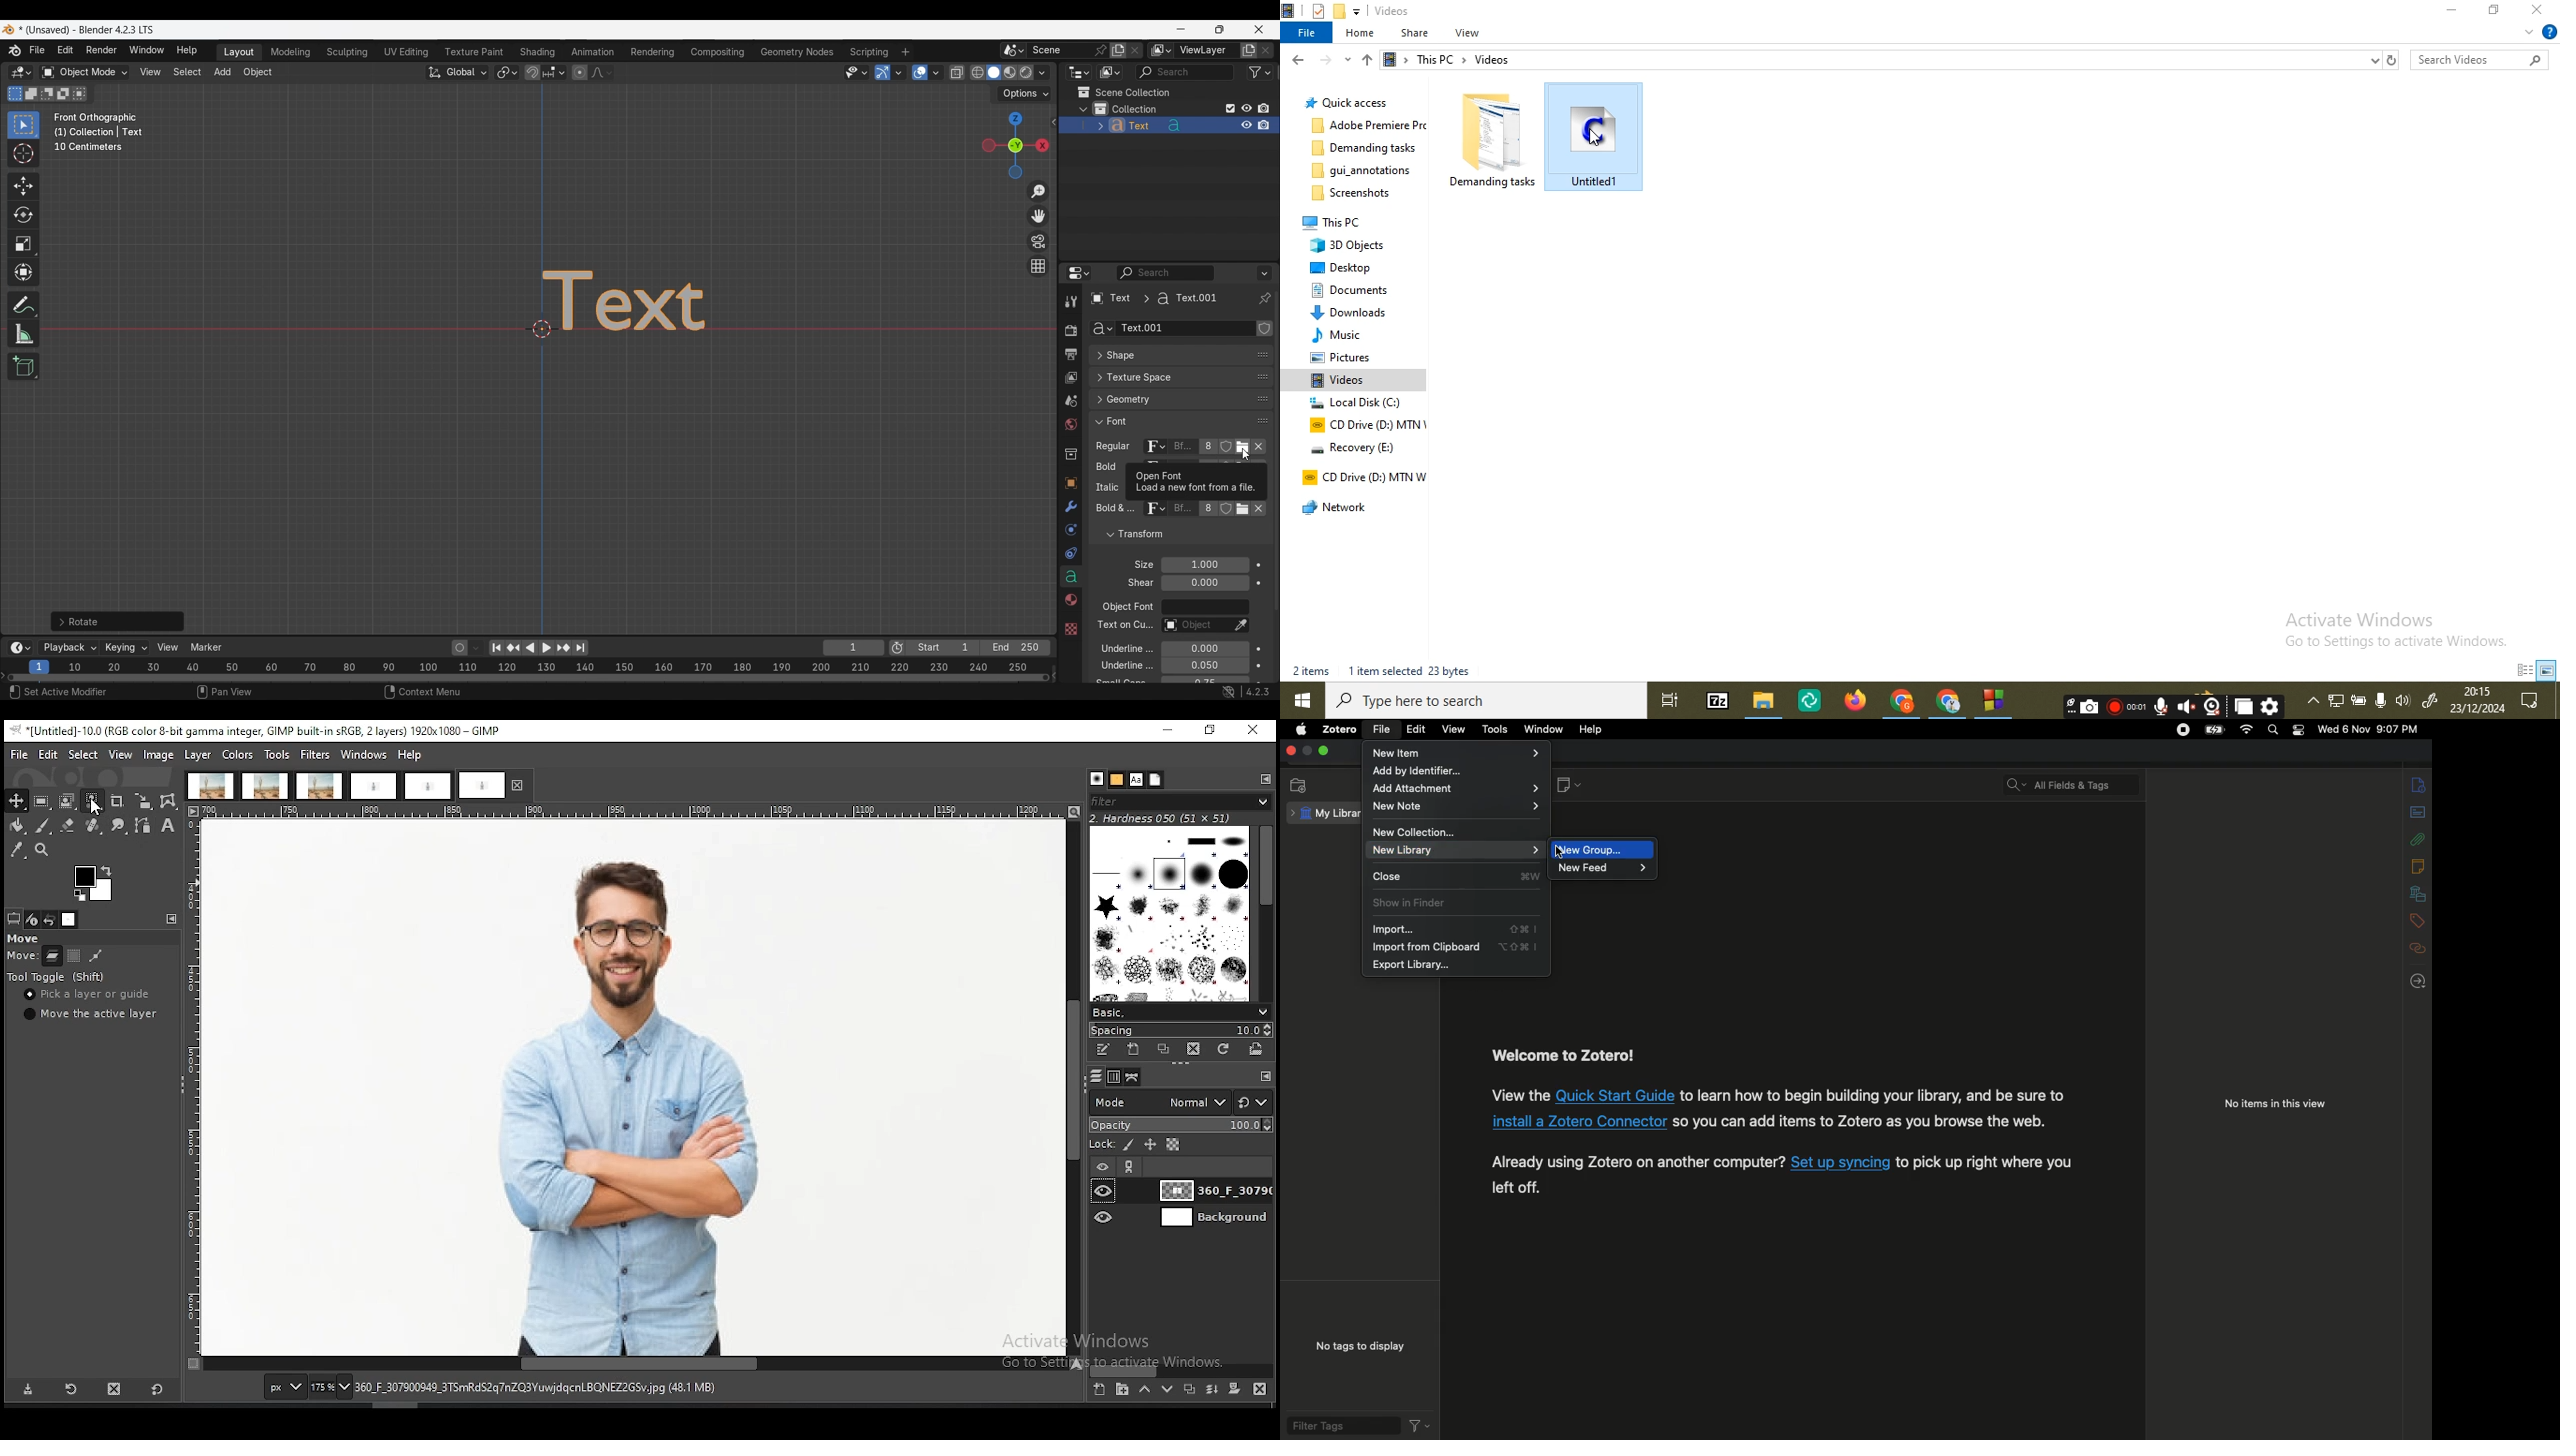 Image resolution: width=2576 pixels, height=1456 pixels. Describe the element at coordinates (1604, 870) in the screenshot. I see `New feed` at that location.